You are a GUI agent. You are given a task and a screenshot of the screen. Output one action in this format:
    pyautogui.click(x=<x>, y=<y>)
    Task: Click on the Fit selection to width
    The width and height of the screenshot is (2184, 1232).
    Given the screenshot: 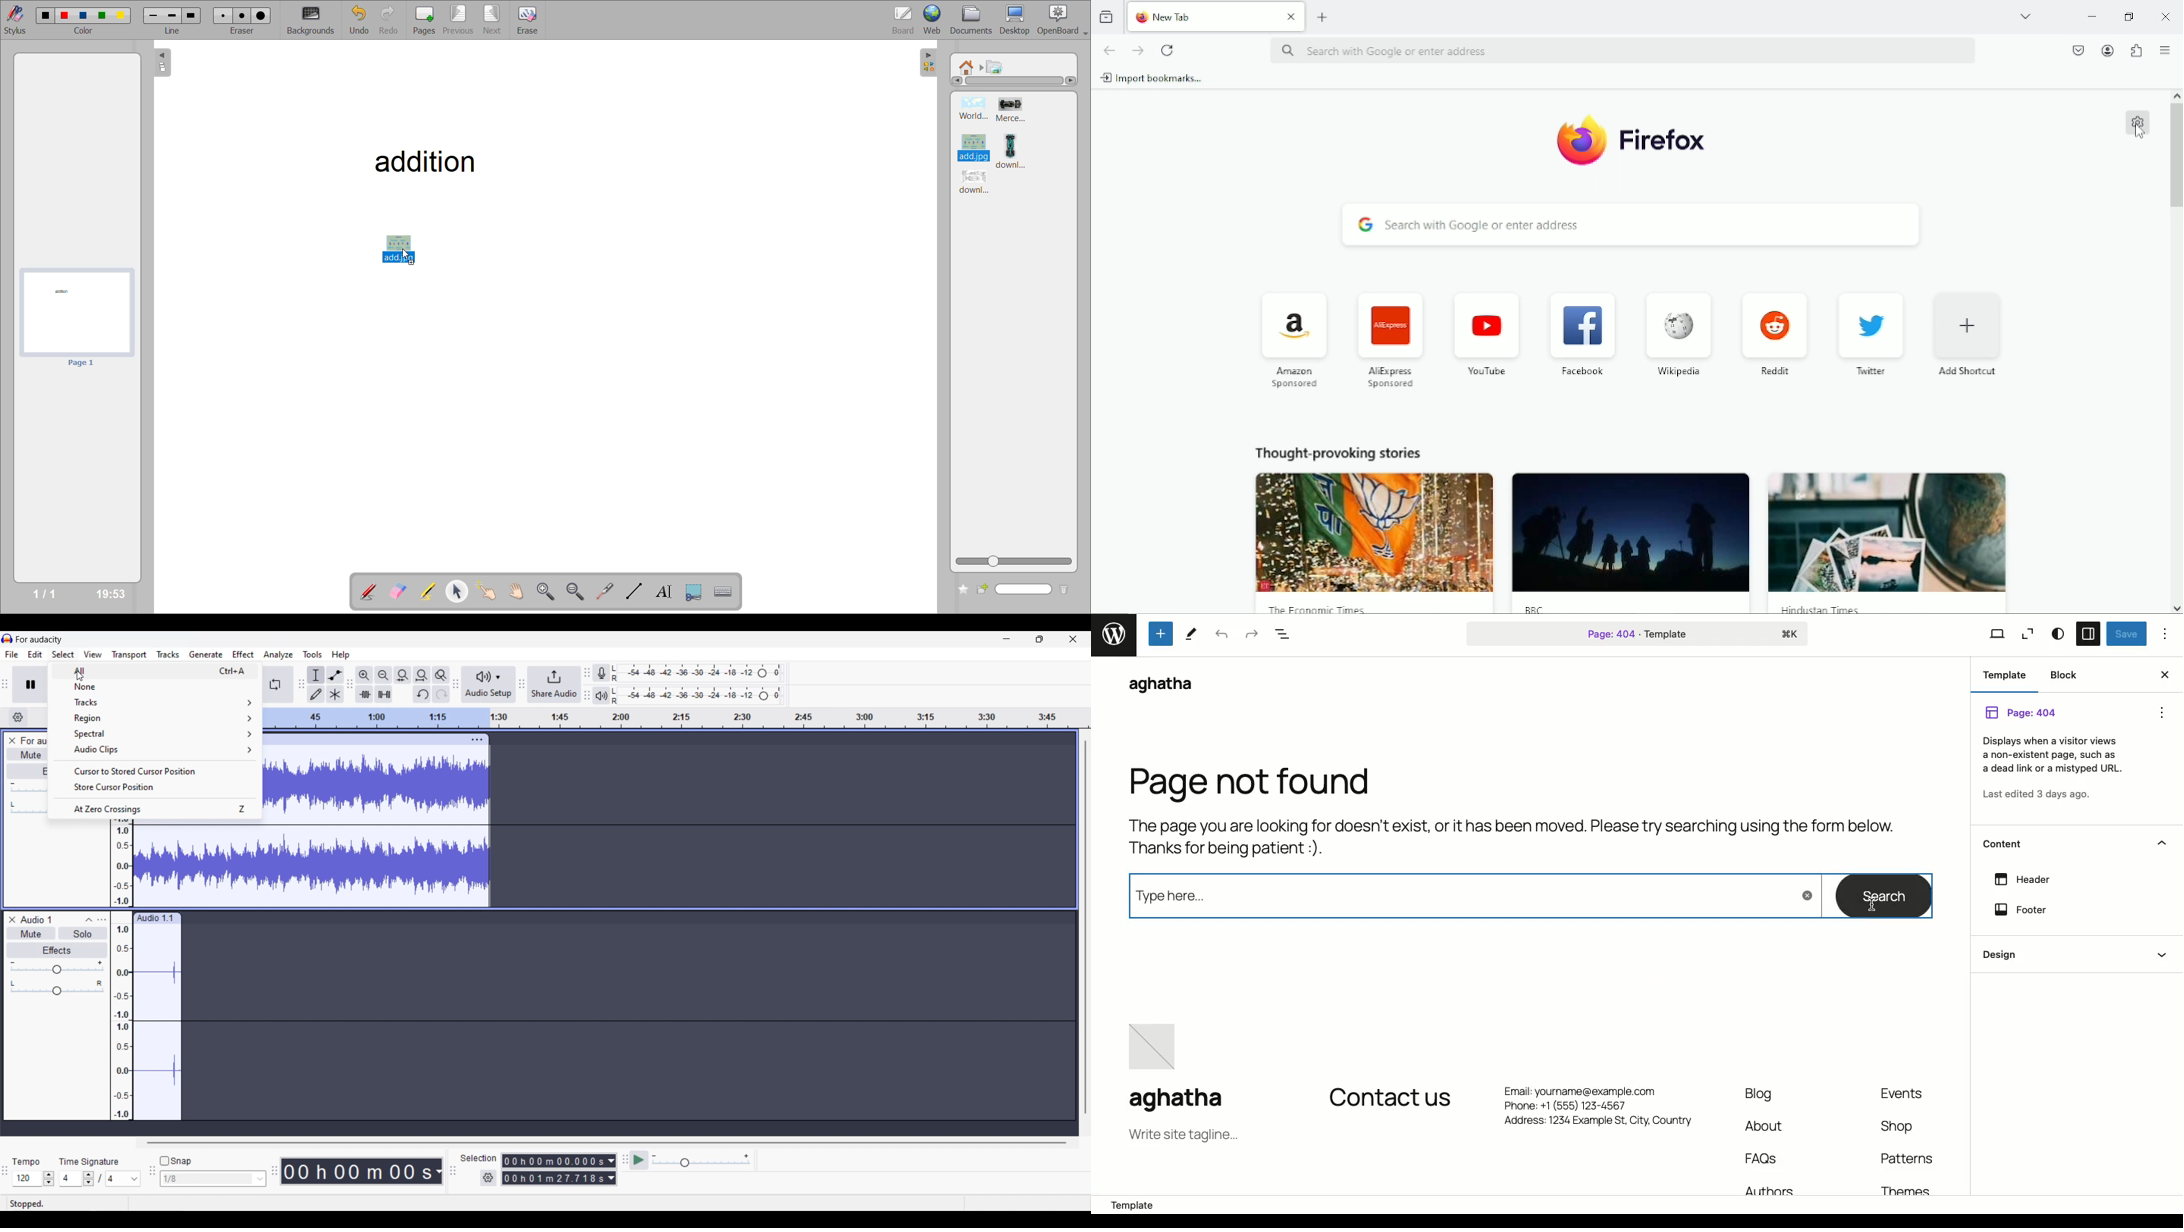 What is the action you would take?
    pyautogui.click(x=403, y=675)
    